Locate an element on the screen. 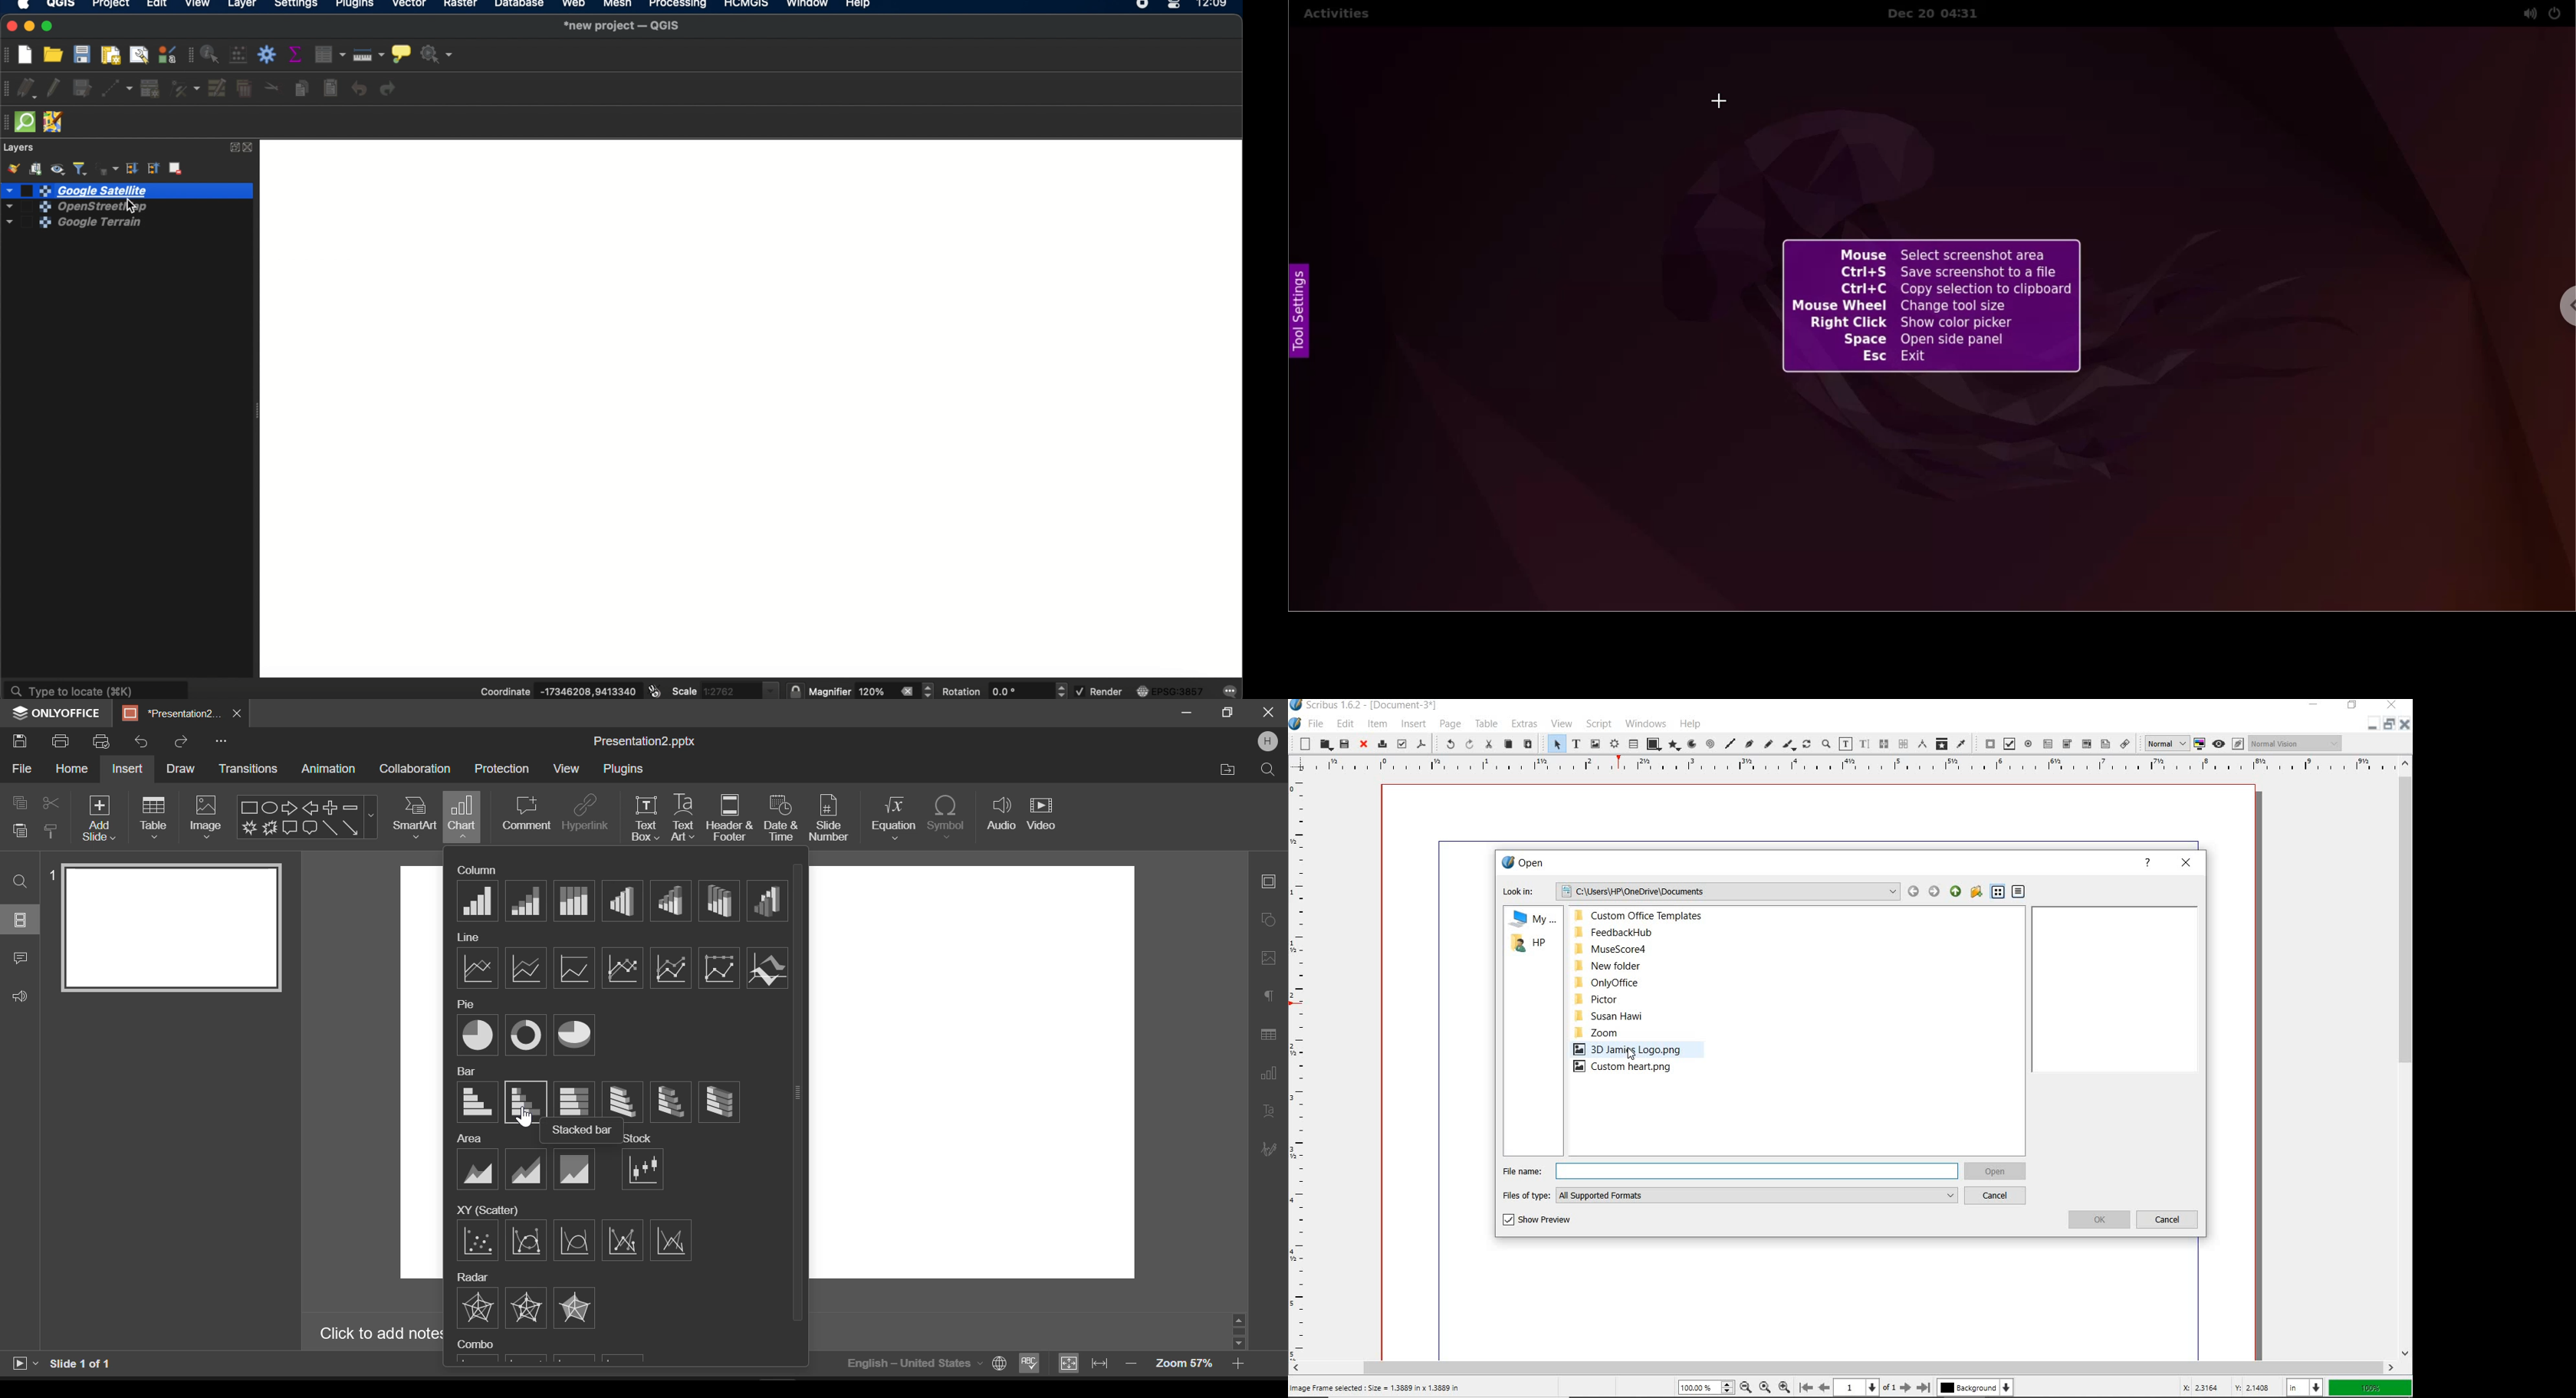 The image size is (2576, 1400). scale 1.2762 is located at coordinates (724, 689).